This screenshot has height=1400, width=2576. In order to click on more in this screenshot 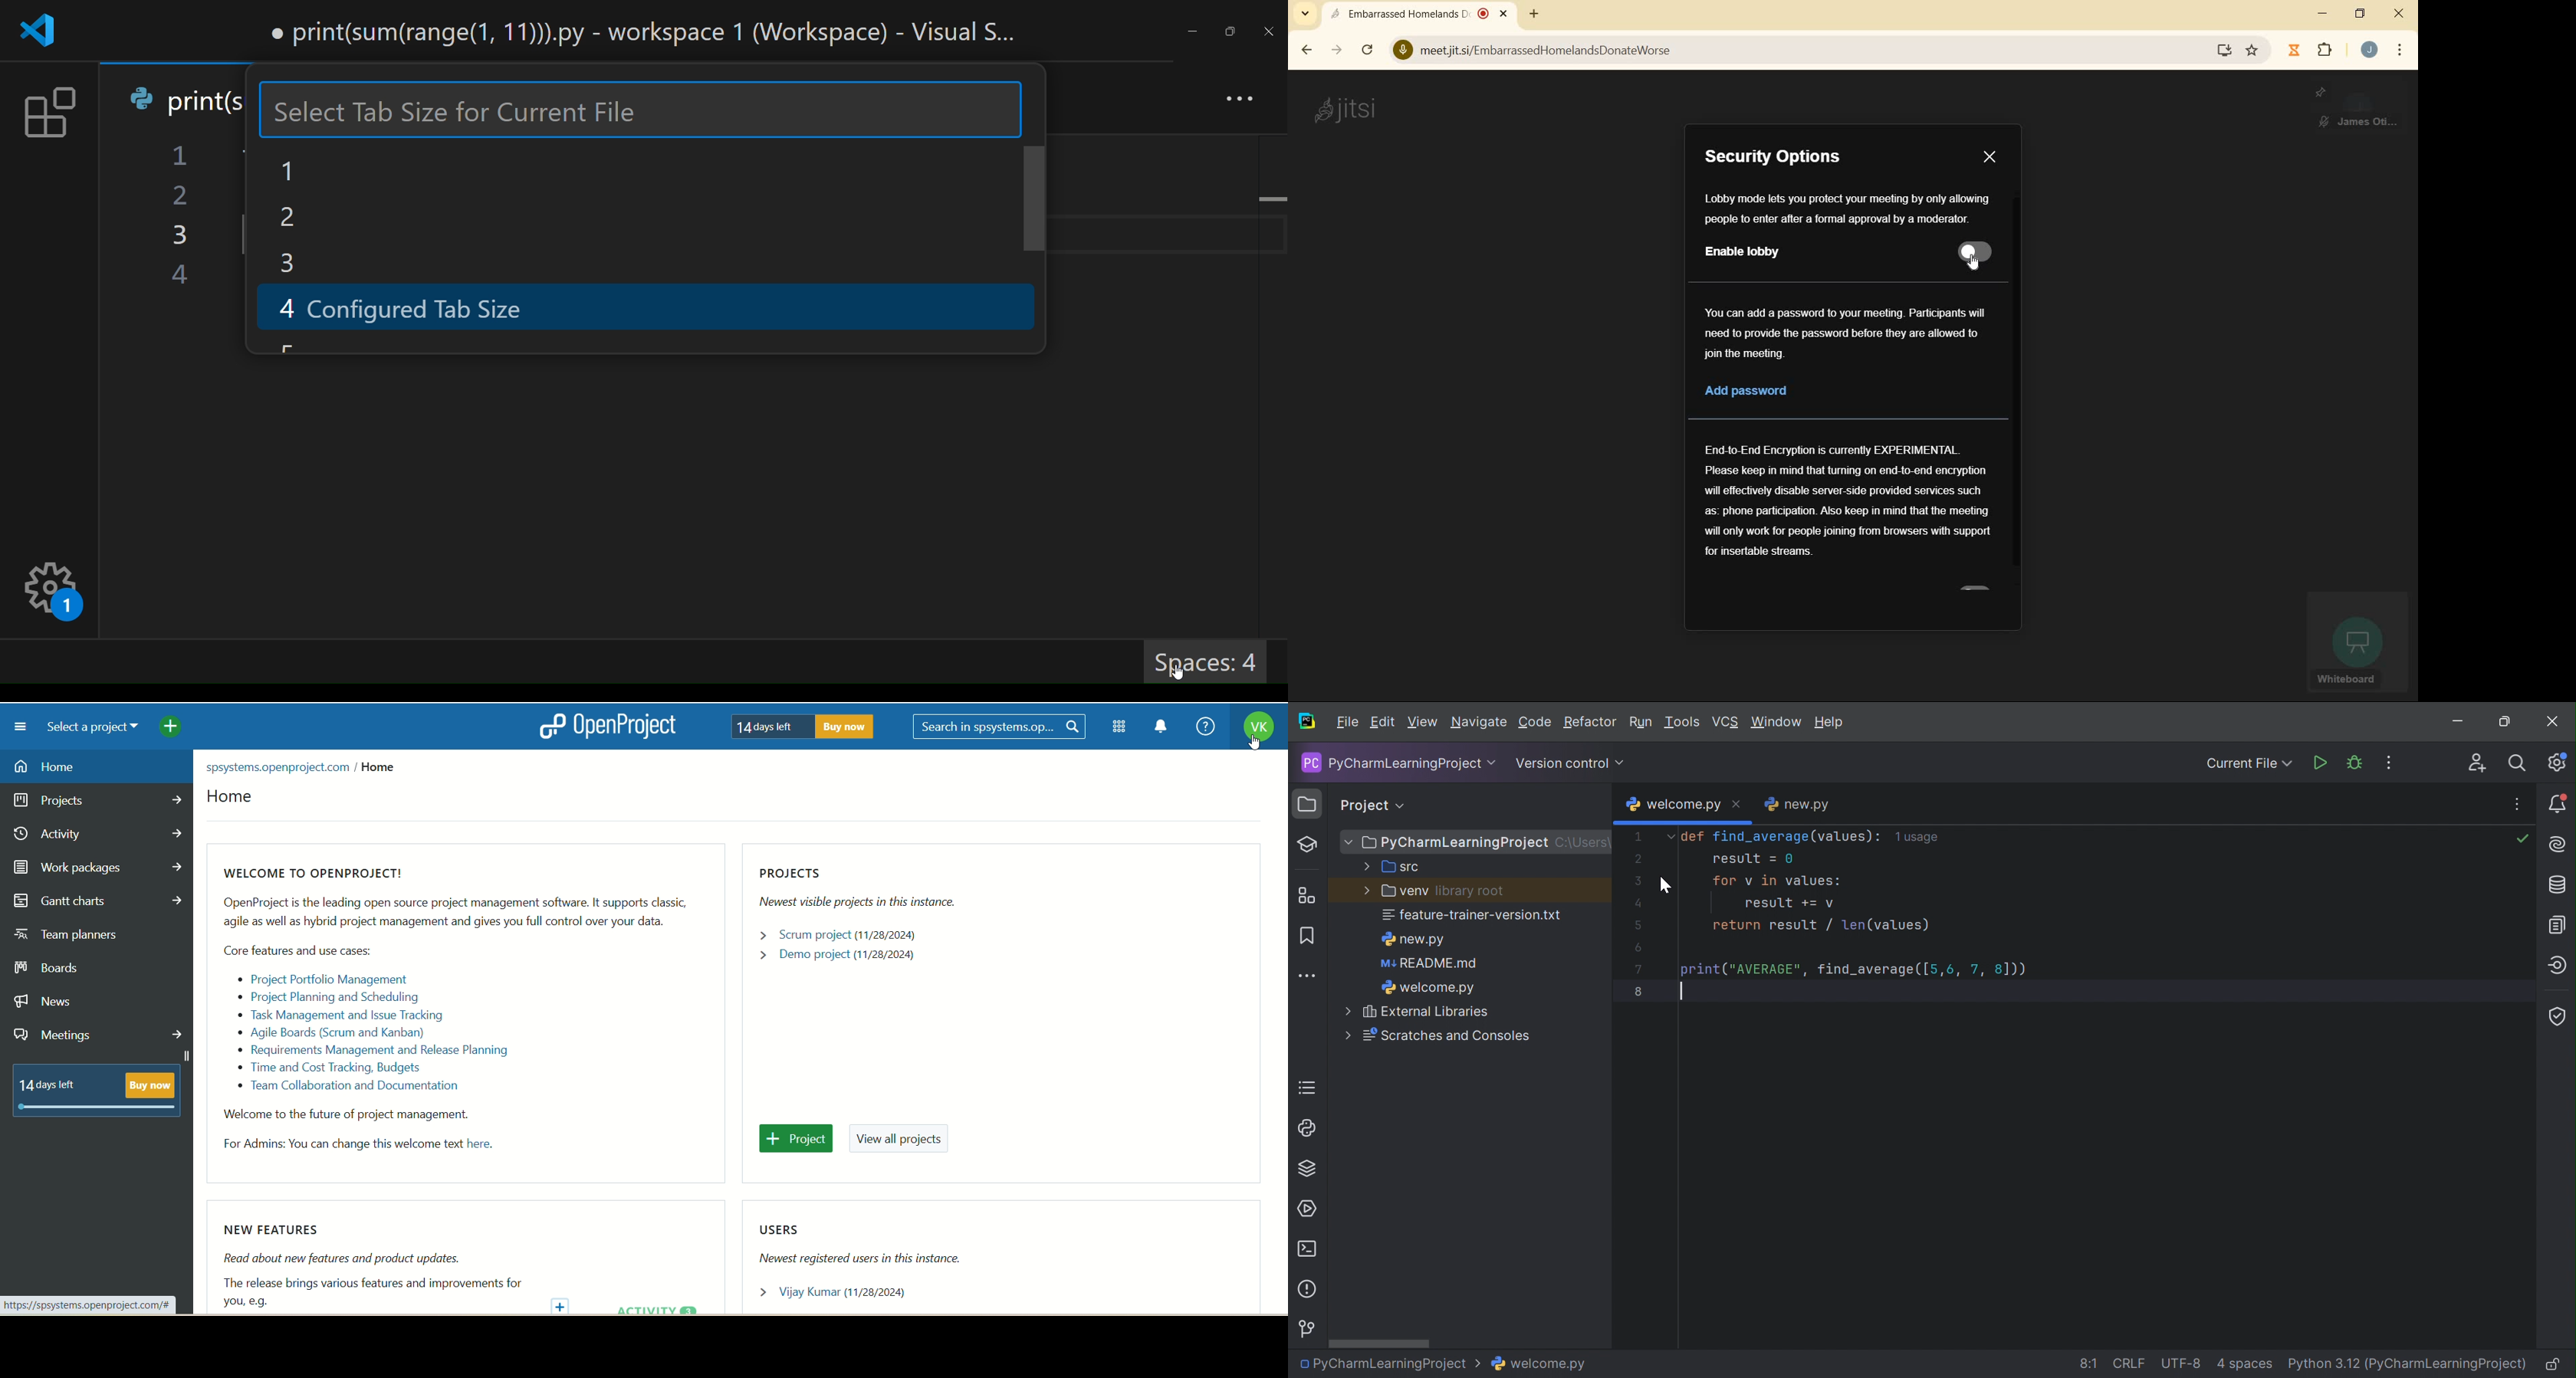, I will do `click(1236, 102)`.